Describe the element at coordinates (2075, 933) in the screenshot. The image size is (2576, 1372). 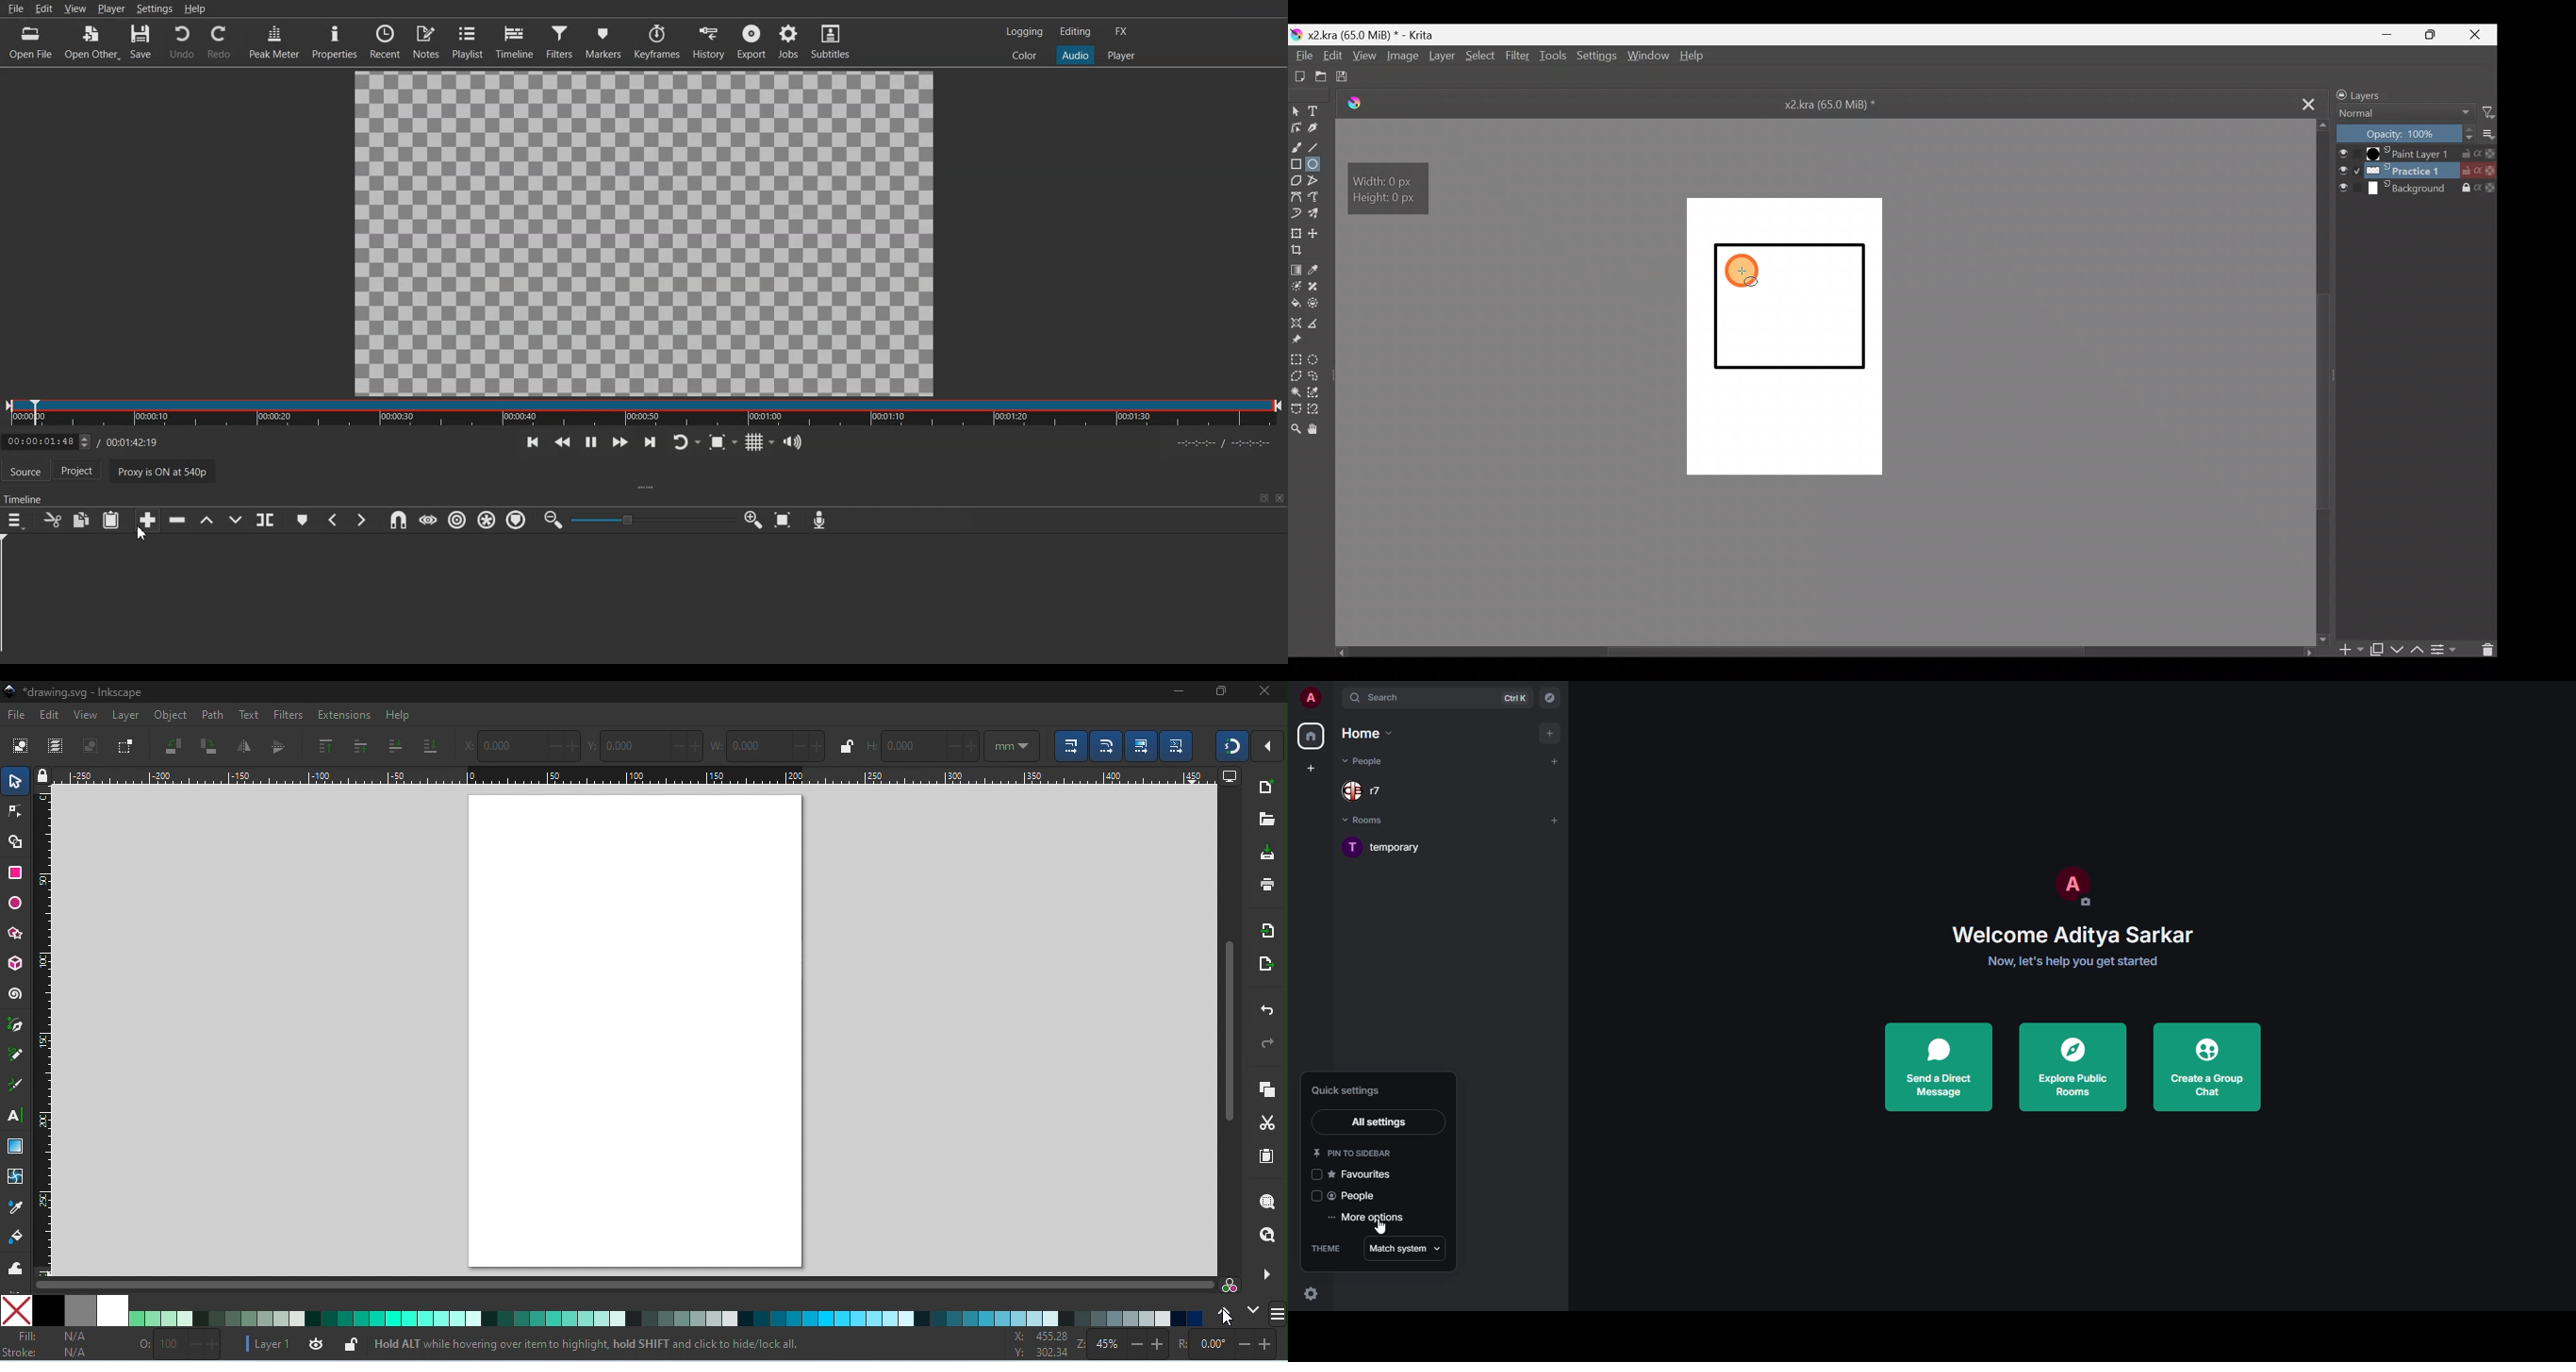
I see `Welcome Aditya Sarkar` at that location.